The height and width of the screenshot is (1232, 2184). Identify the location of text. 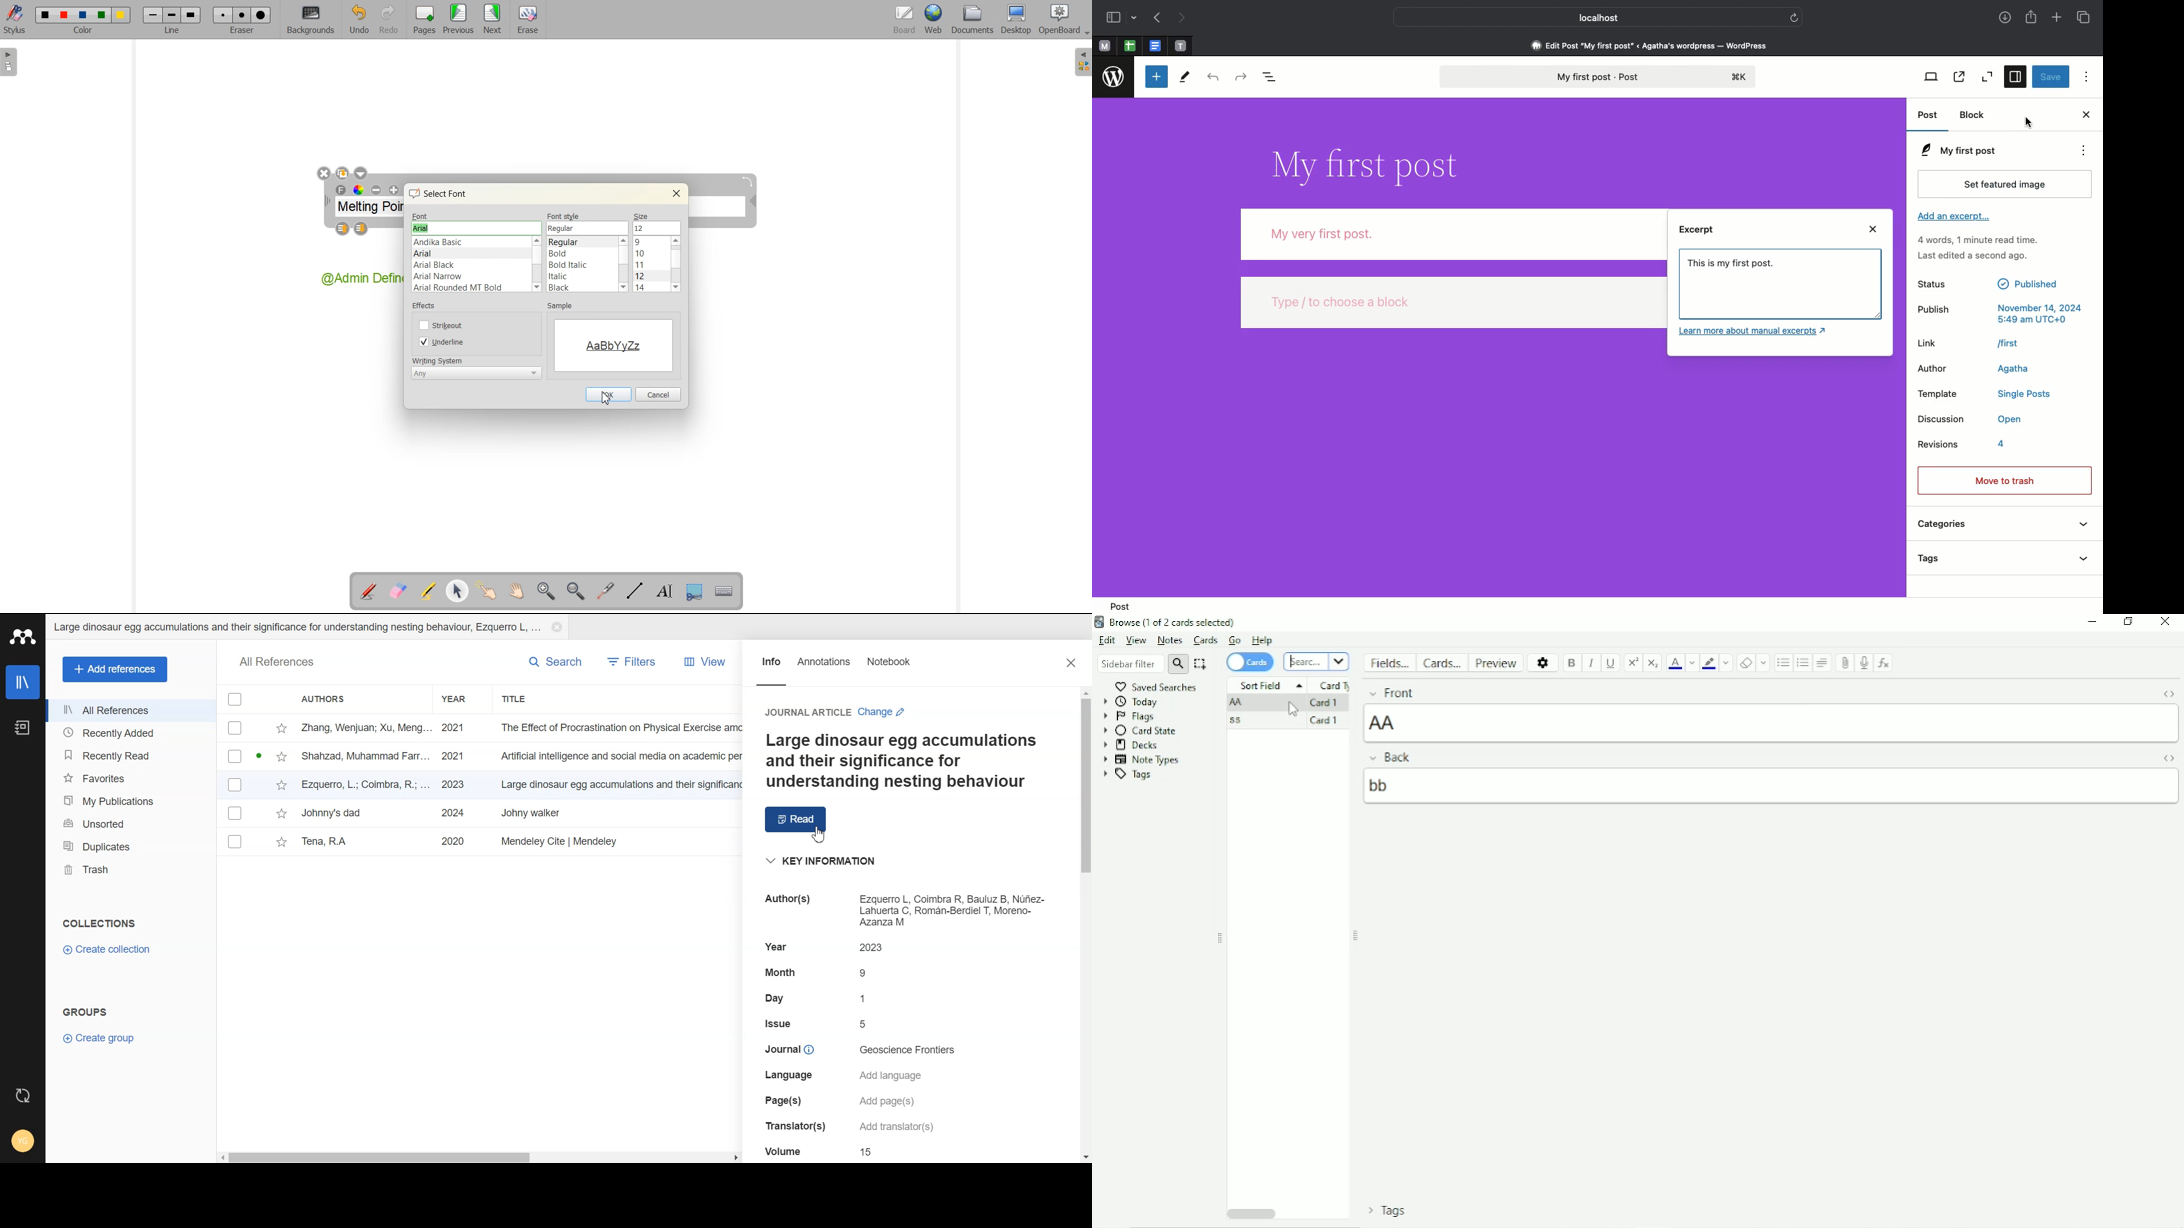
(867, 997).